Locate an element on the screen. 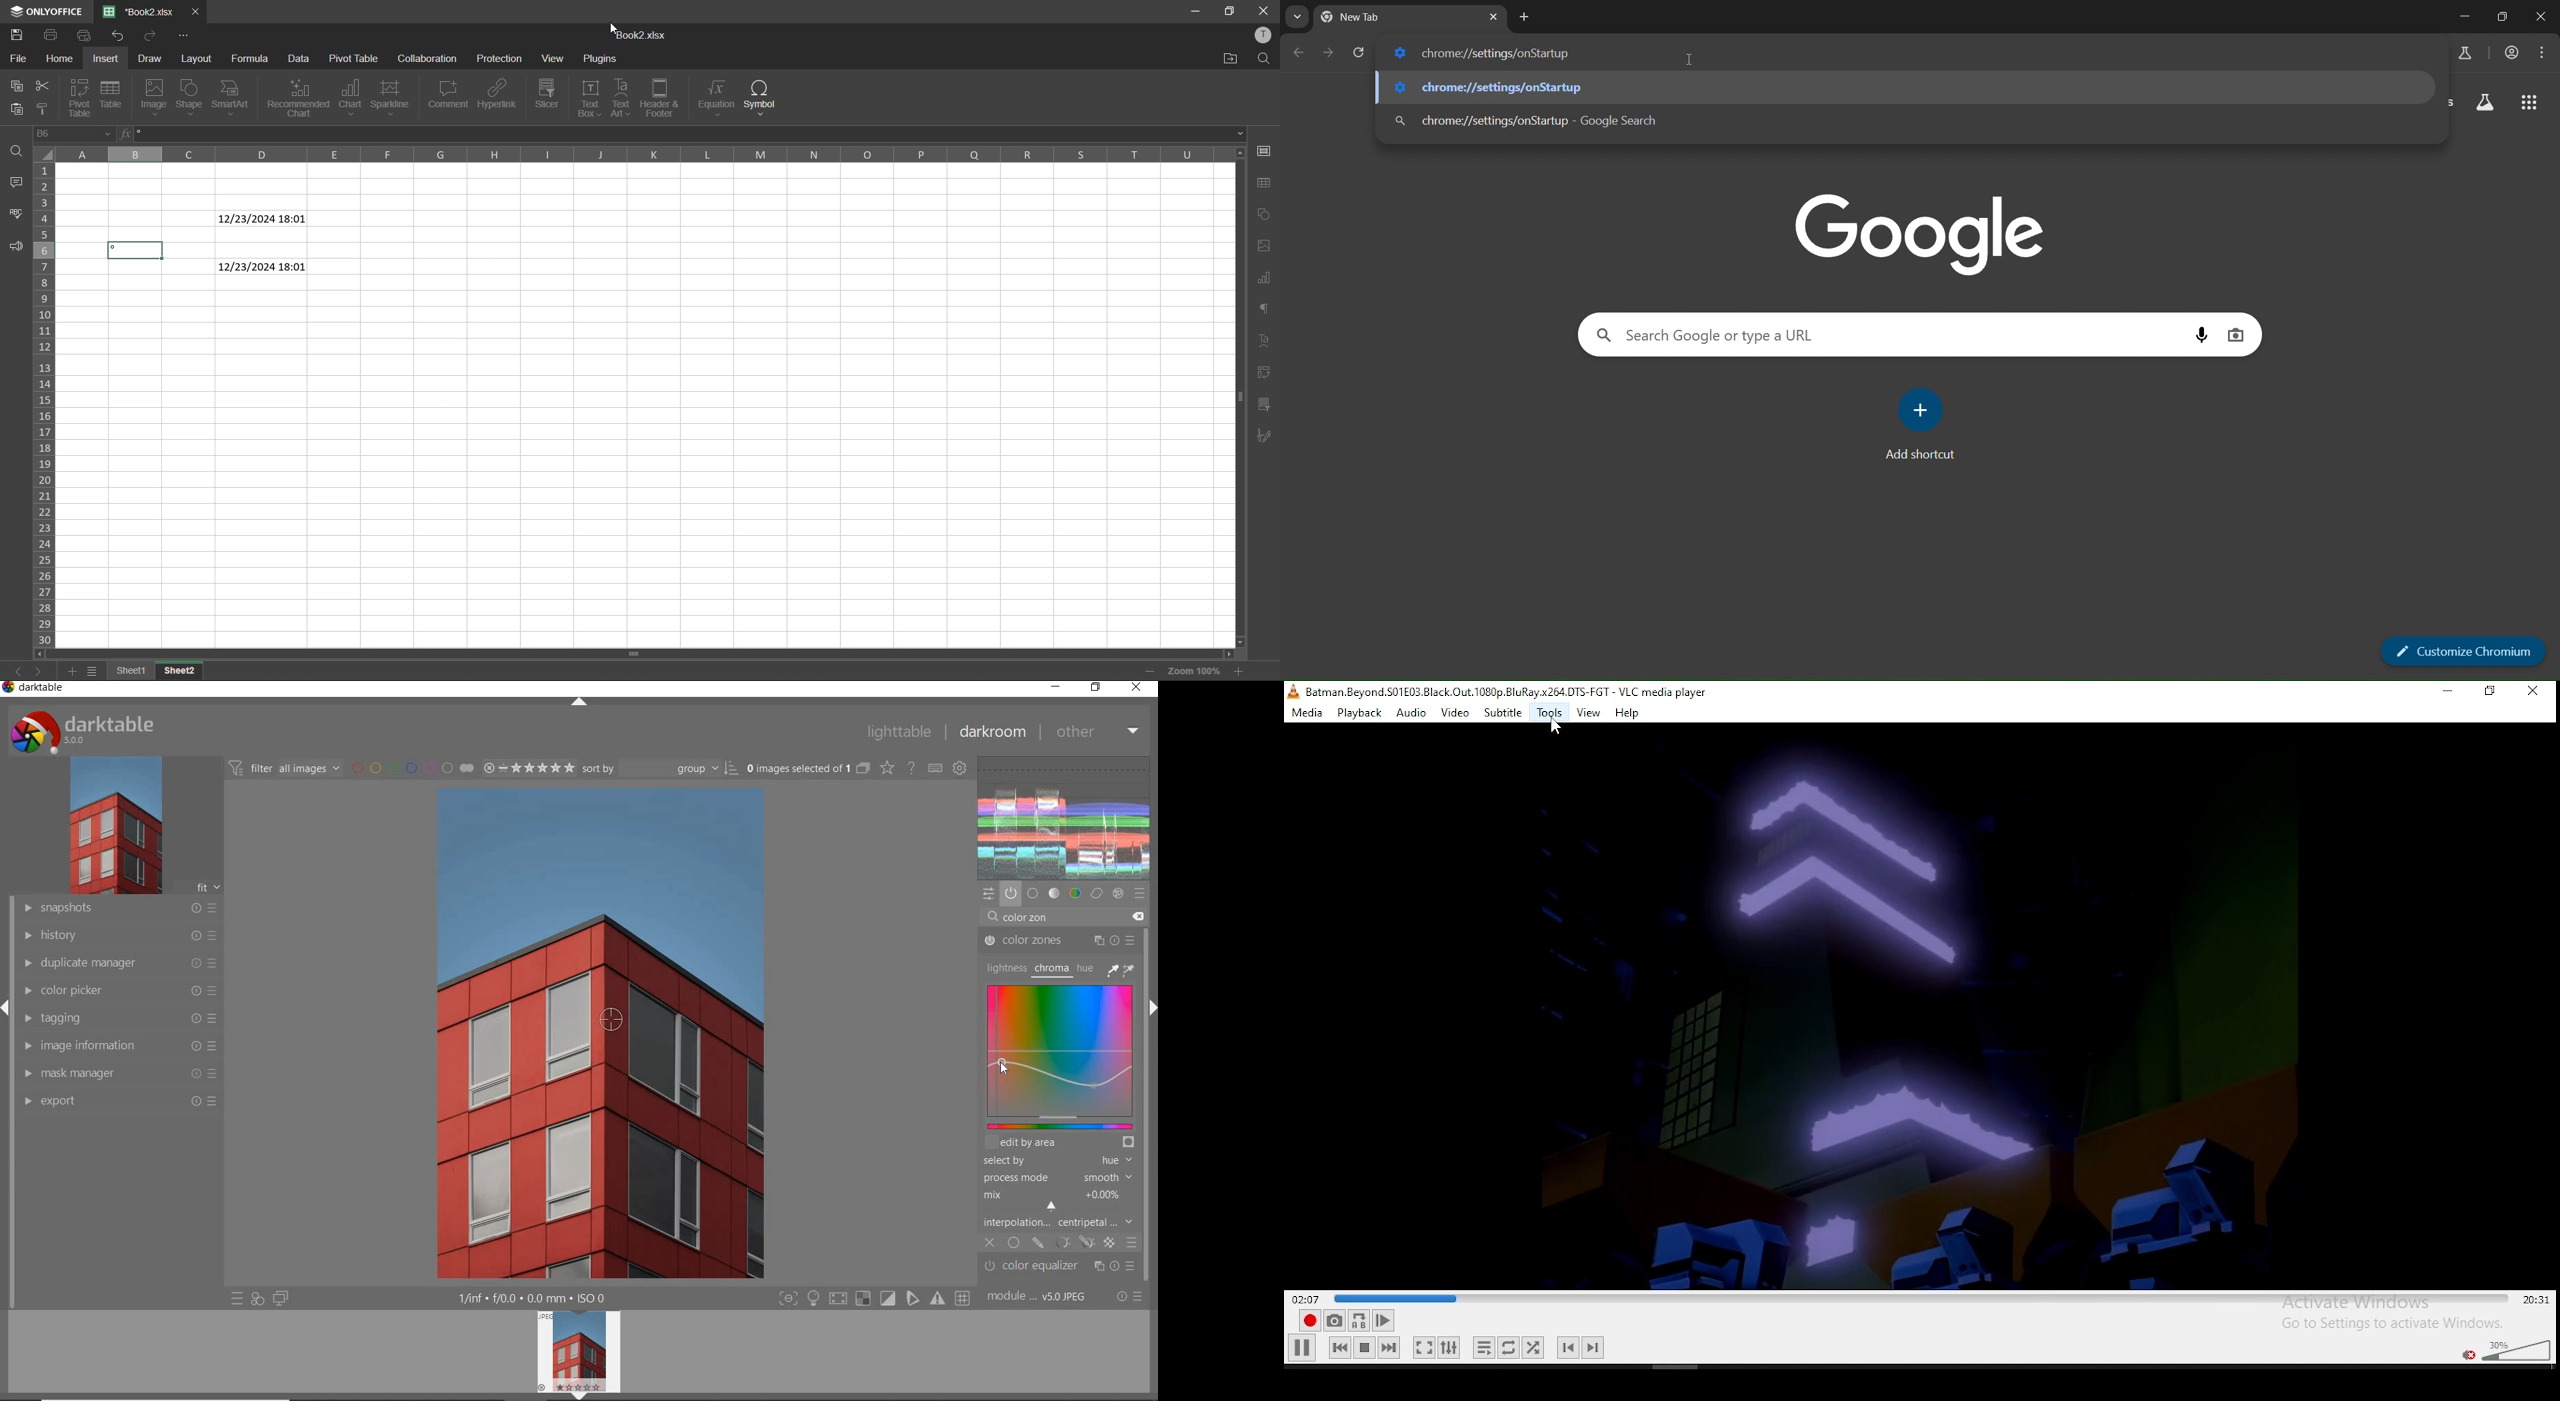 The height and width of the screenshot is (1428, 2576). only office is located at coordinates (45, 10).